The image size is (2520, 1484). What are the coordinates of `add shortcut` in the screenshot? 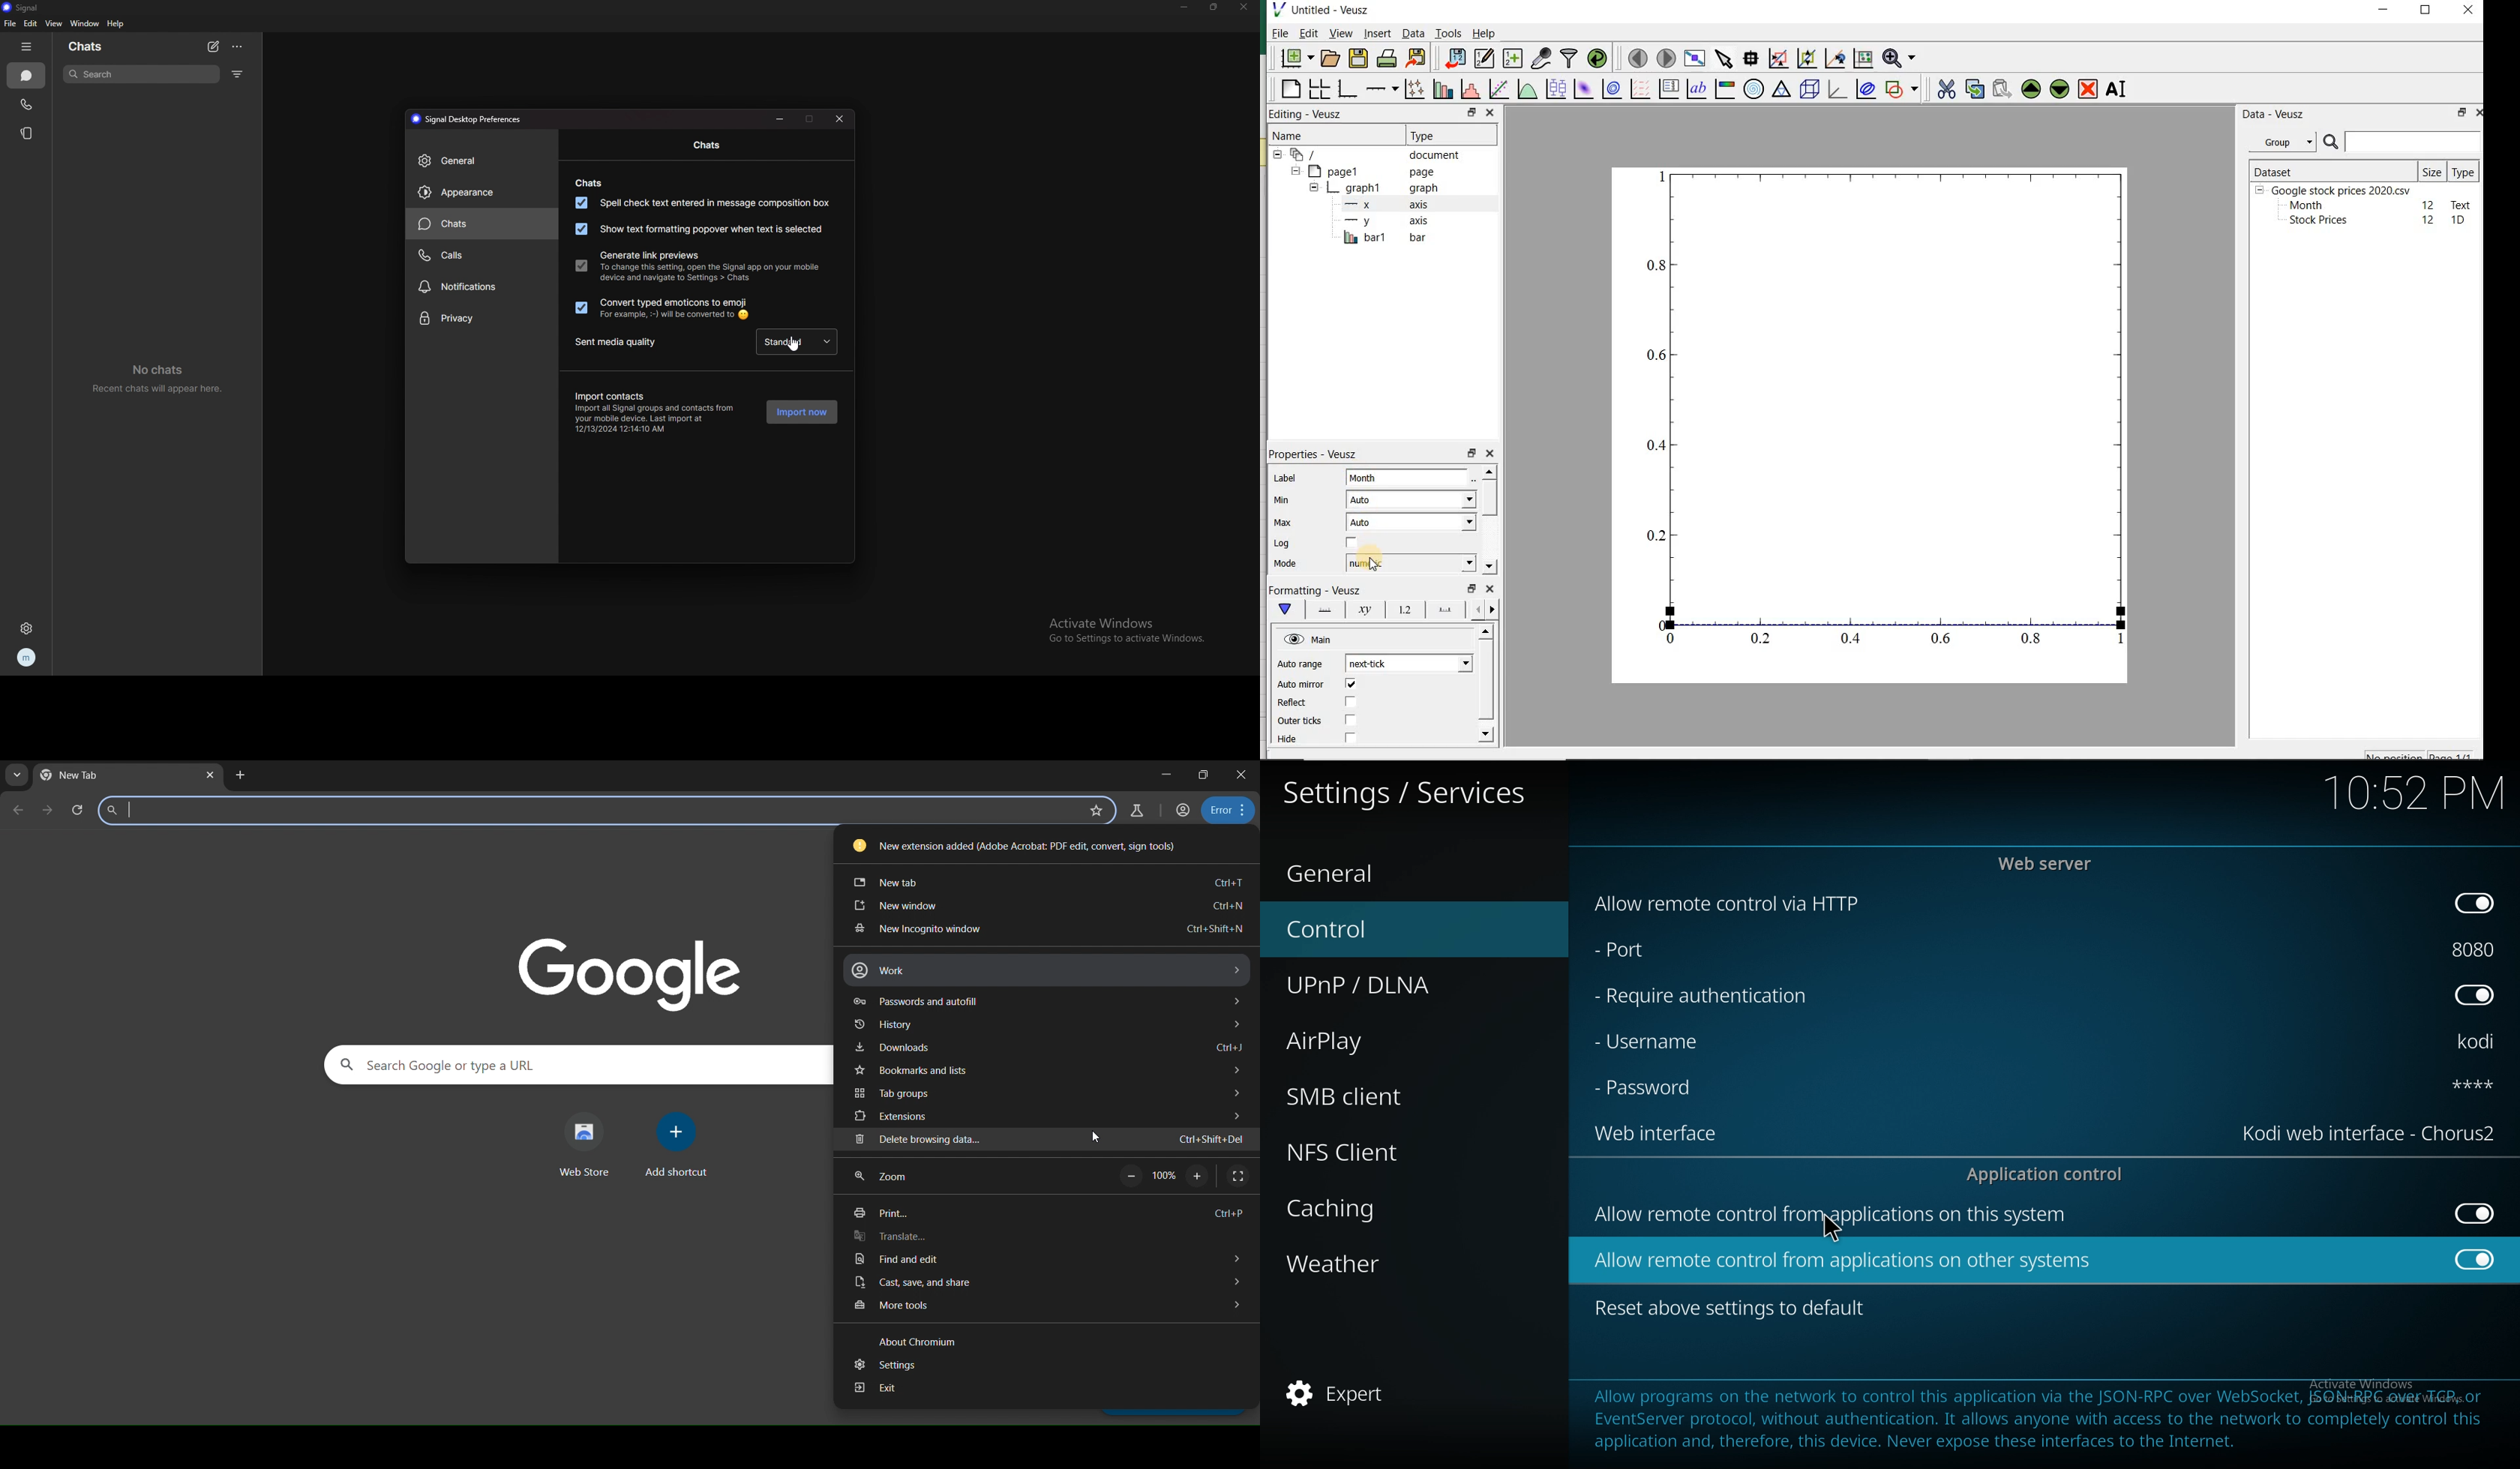 It's located at (675, 1144).